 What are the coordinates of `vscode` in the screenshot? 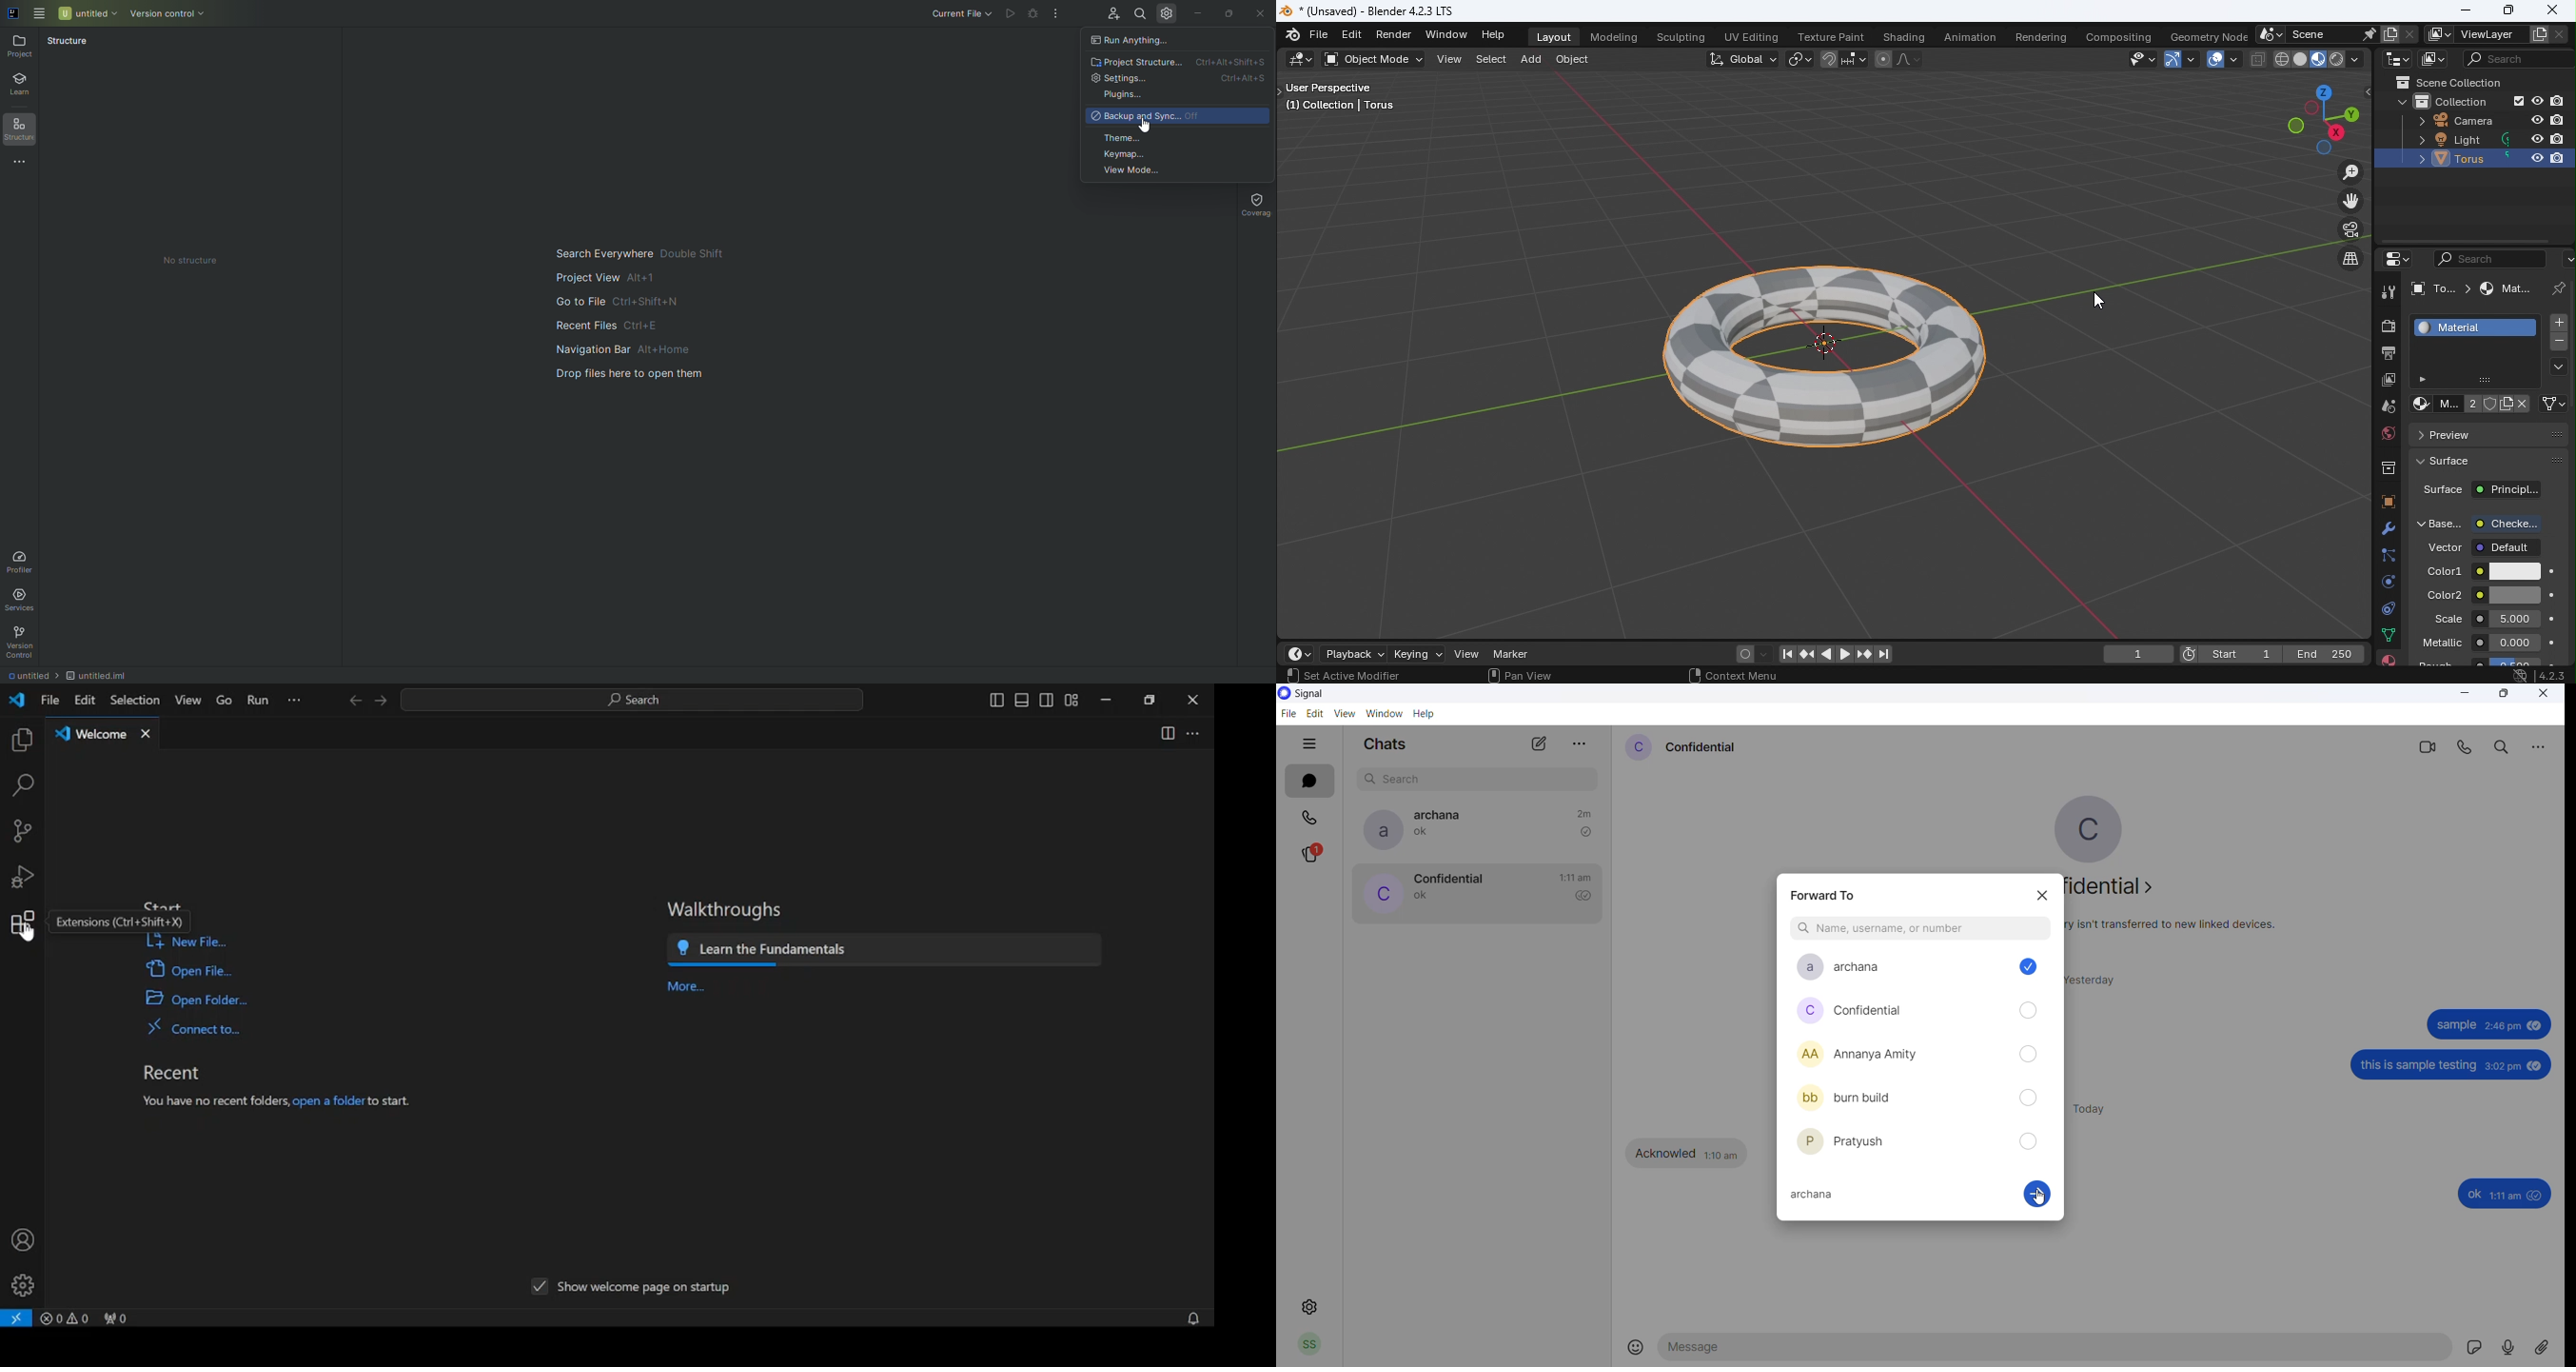 It's located at (19, 701).